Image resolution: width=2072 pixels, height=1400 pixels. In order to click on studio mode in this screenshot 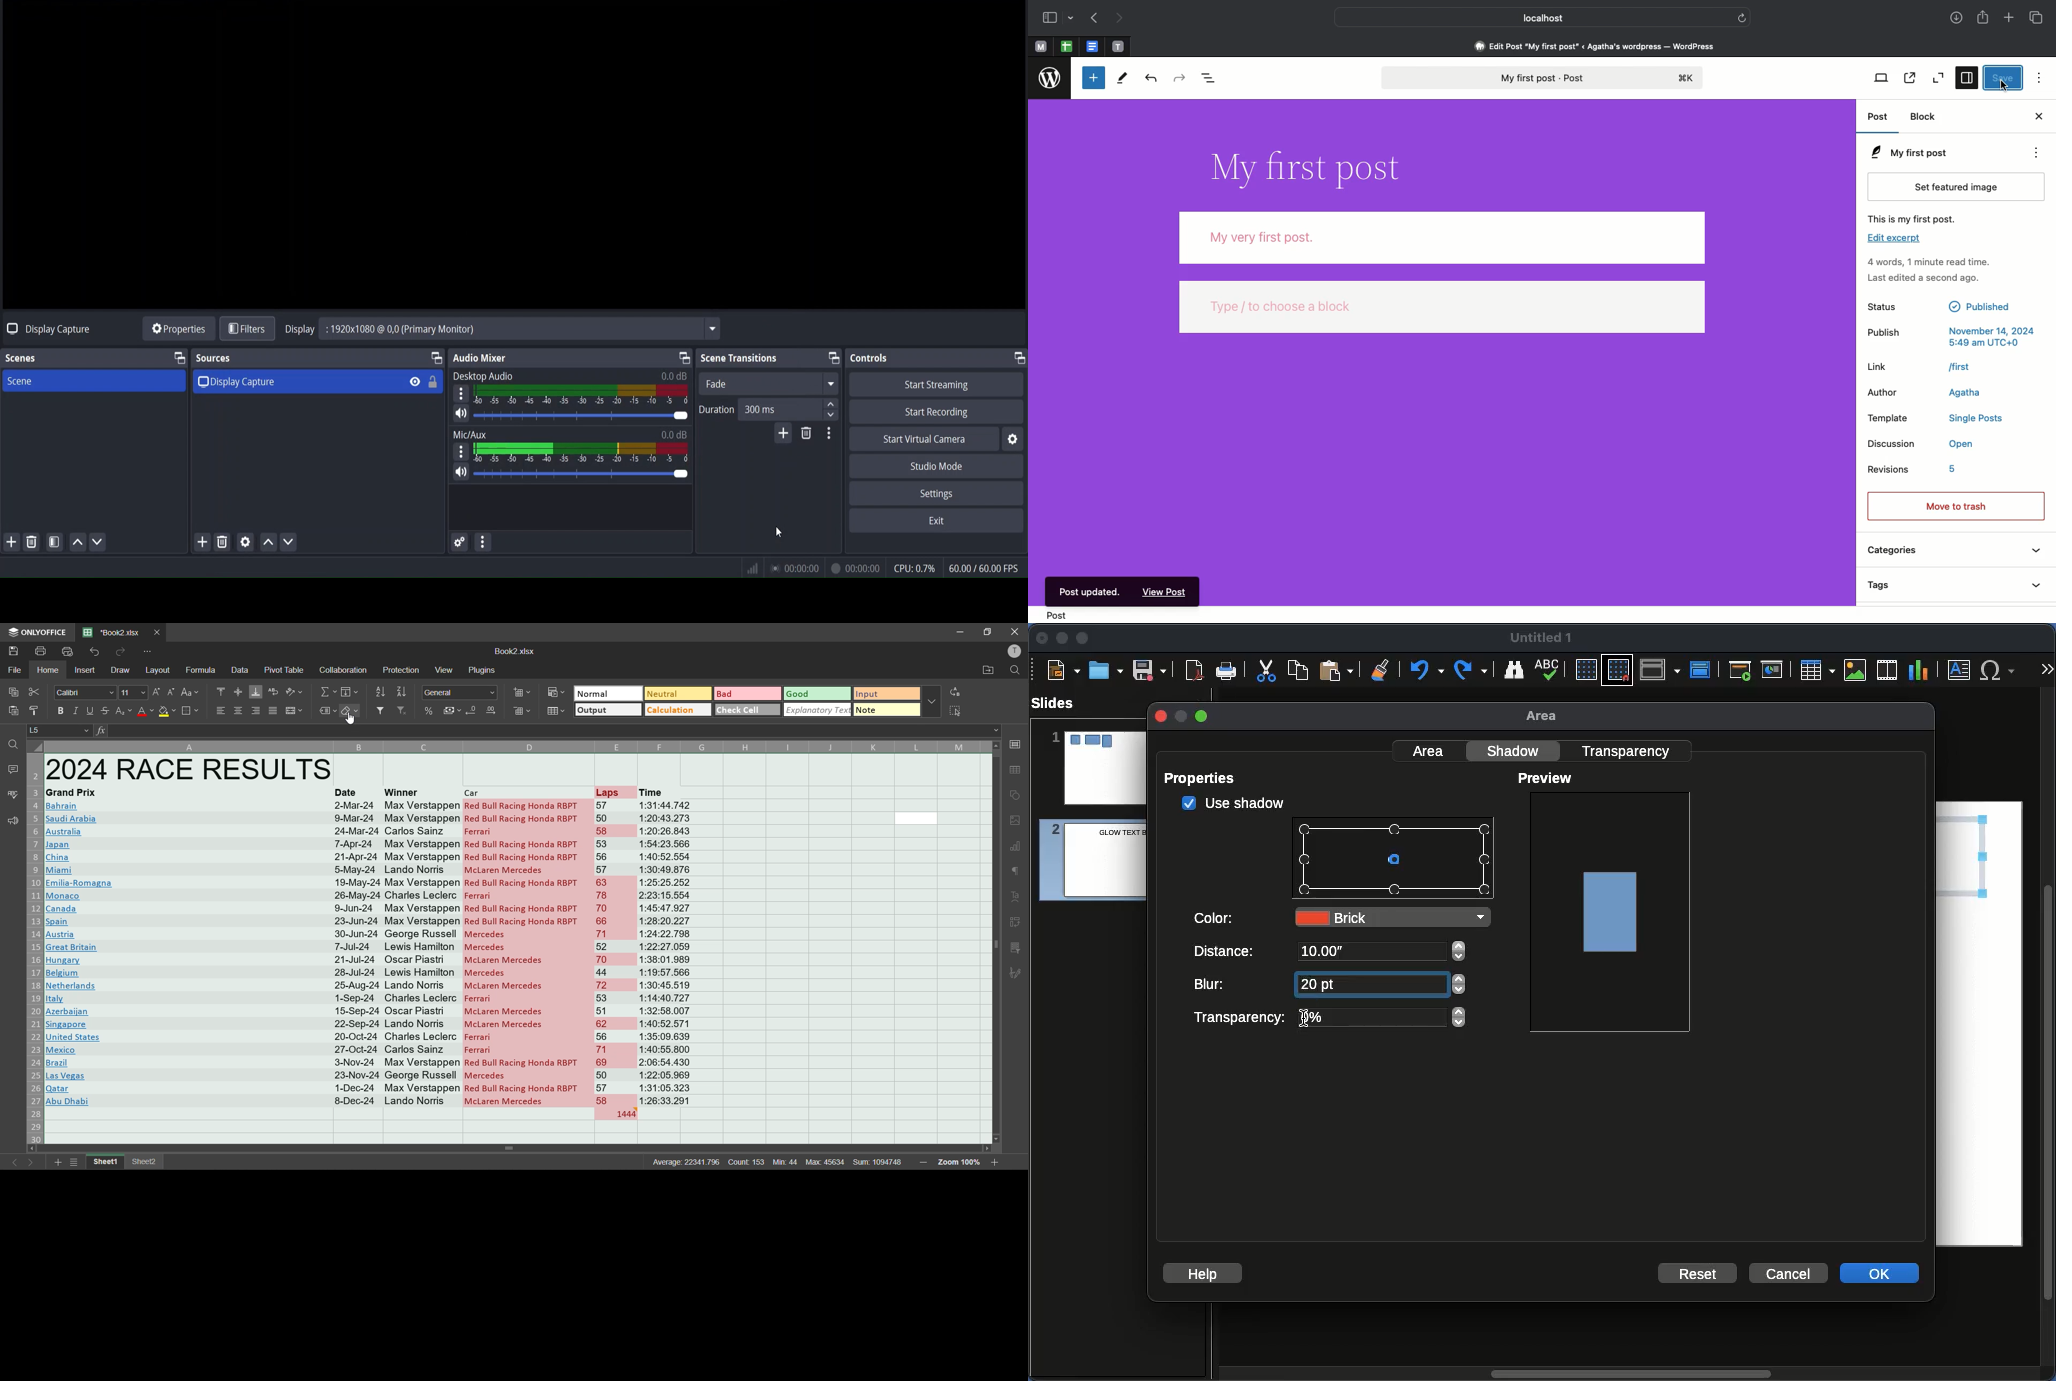, I will do `click(939, 466)`.